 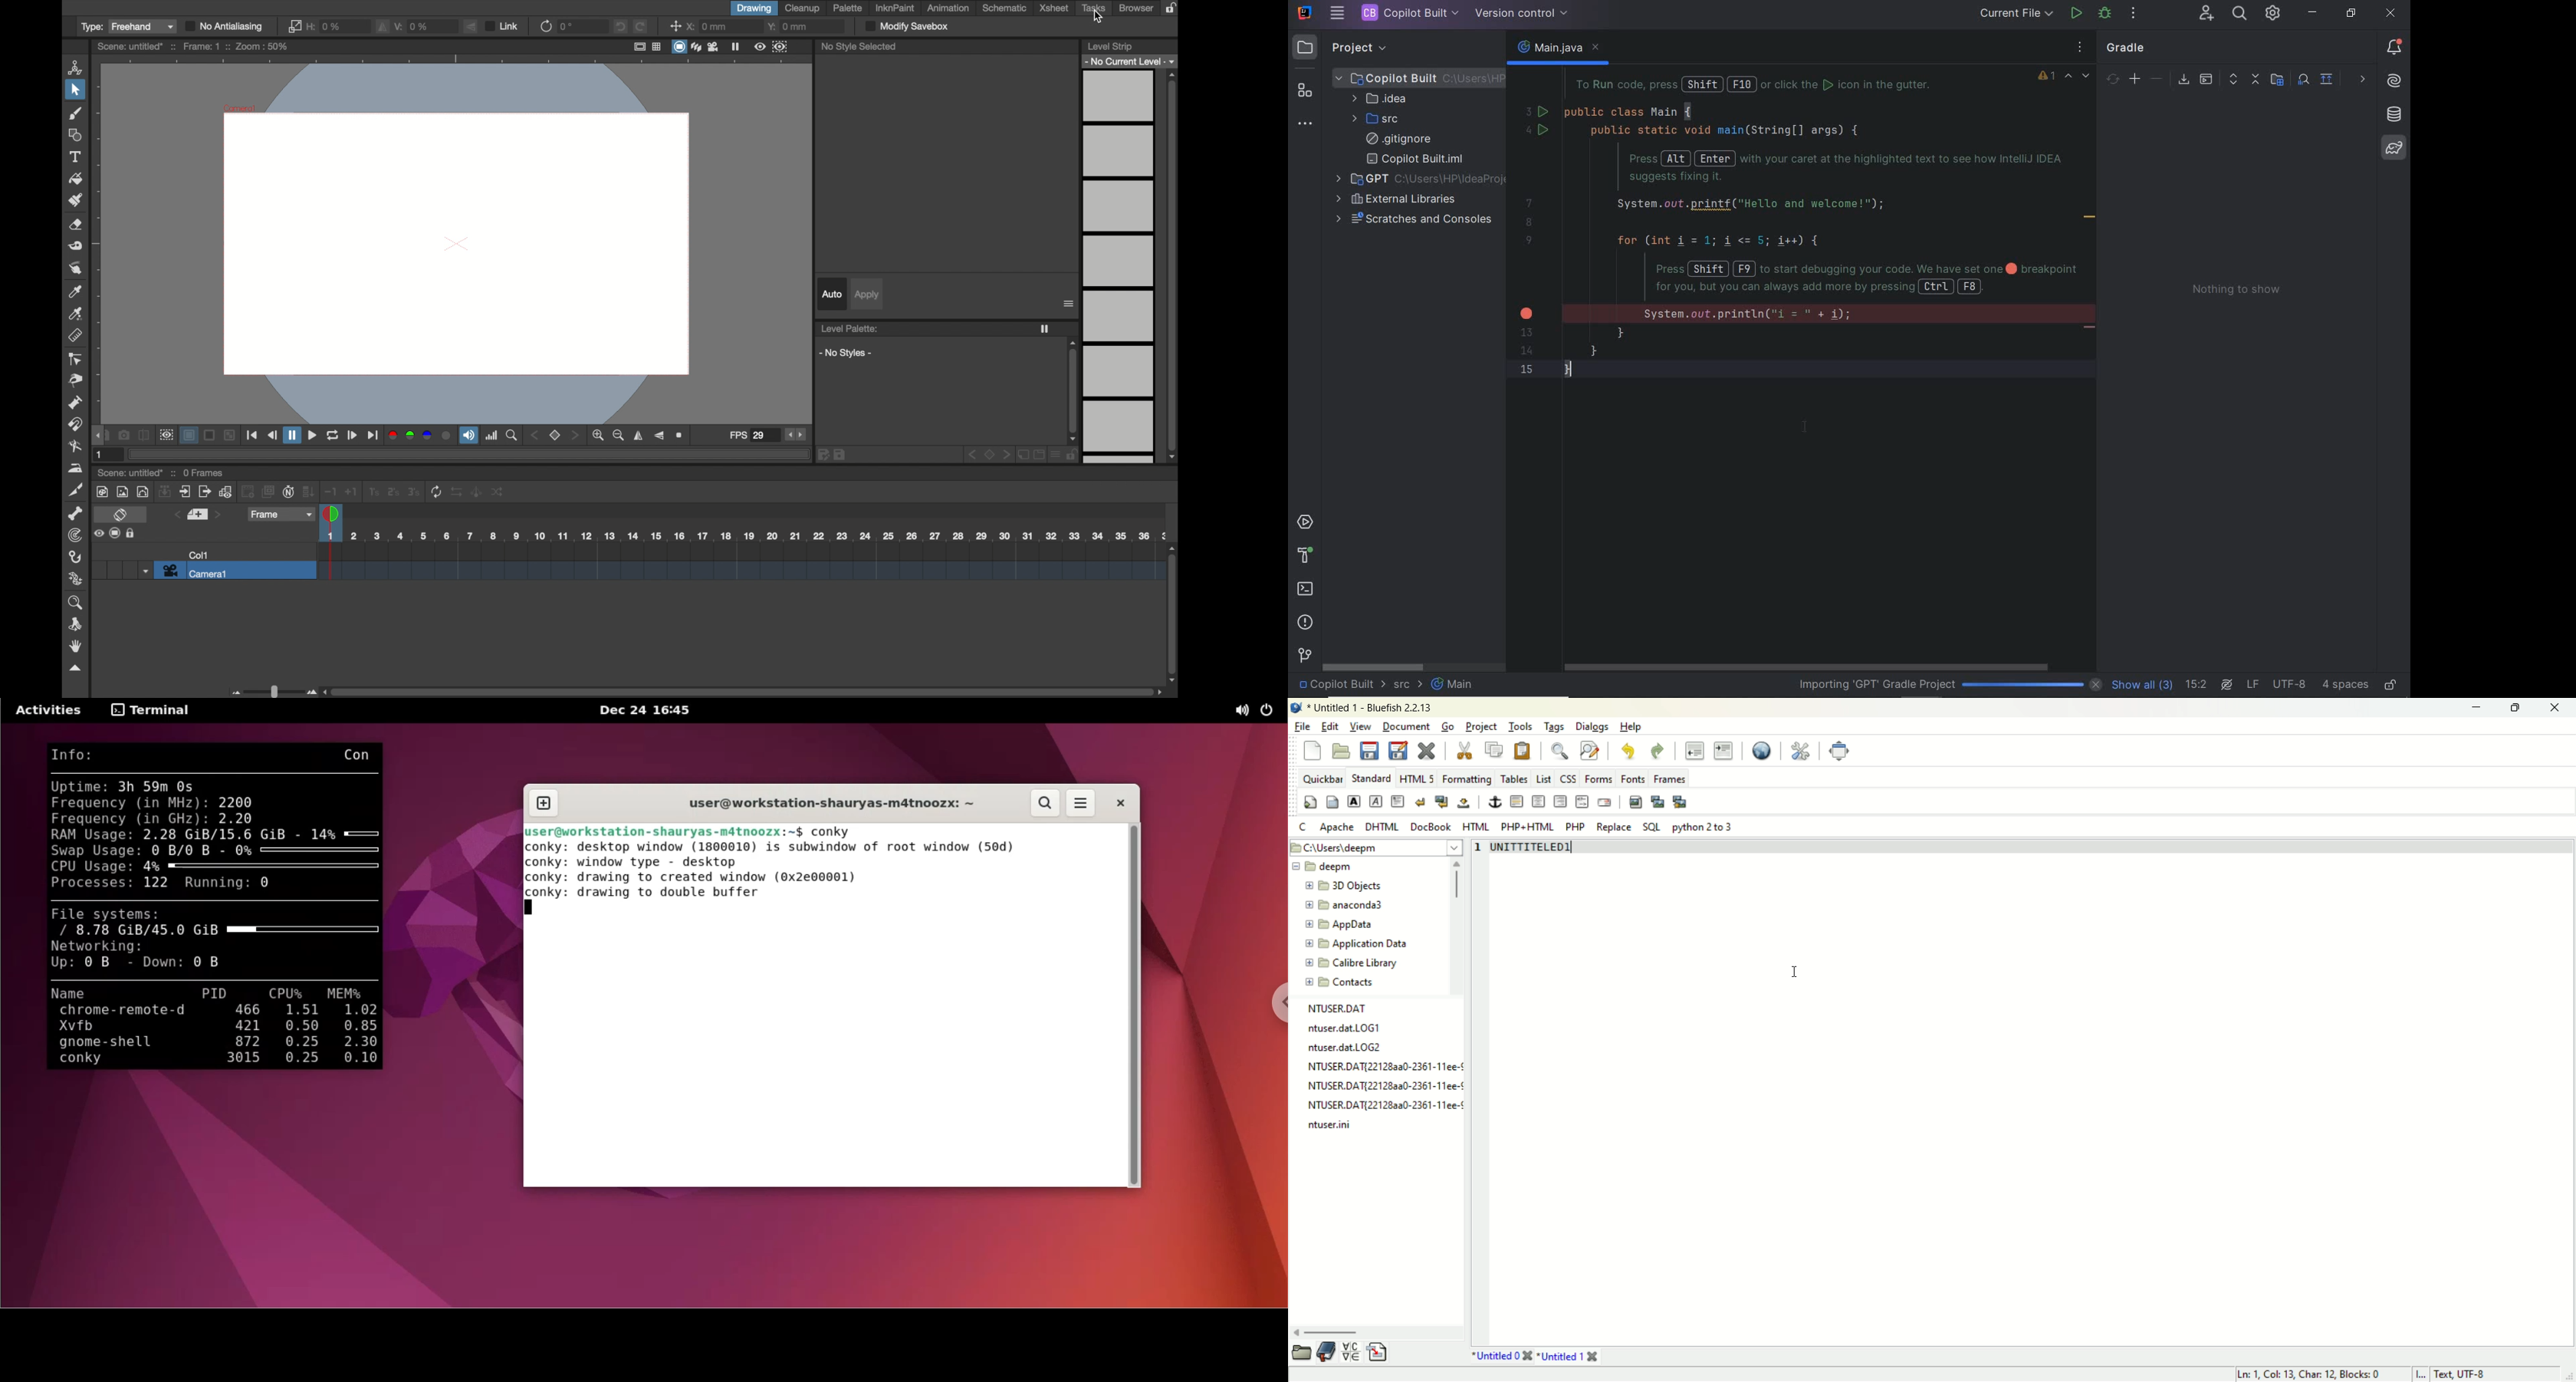 What do you see at coordinates (1399, 201) in the screenshot?
I see `external libraries` at bounding box center [1399, 201].